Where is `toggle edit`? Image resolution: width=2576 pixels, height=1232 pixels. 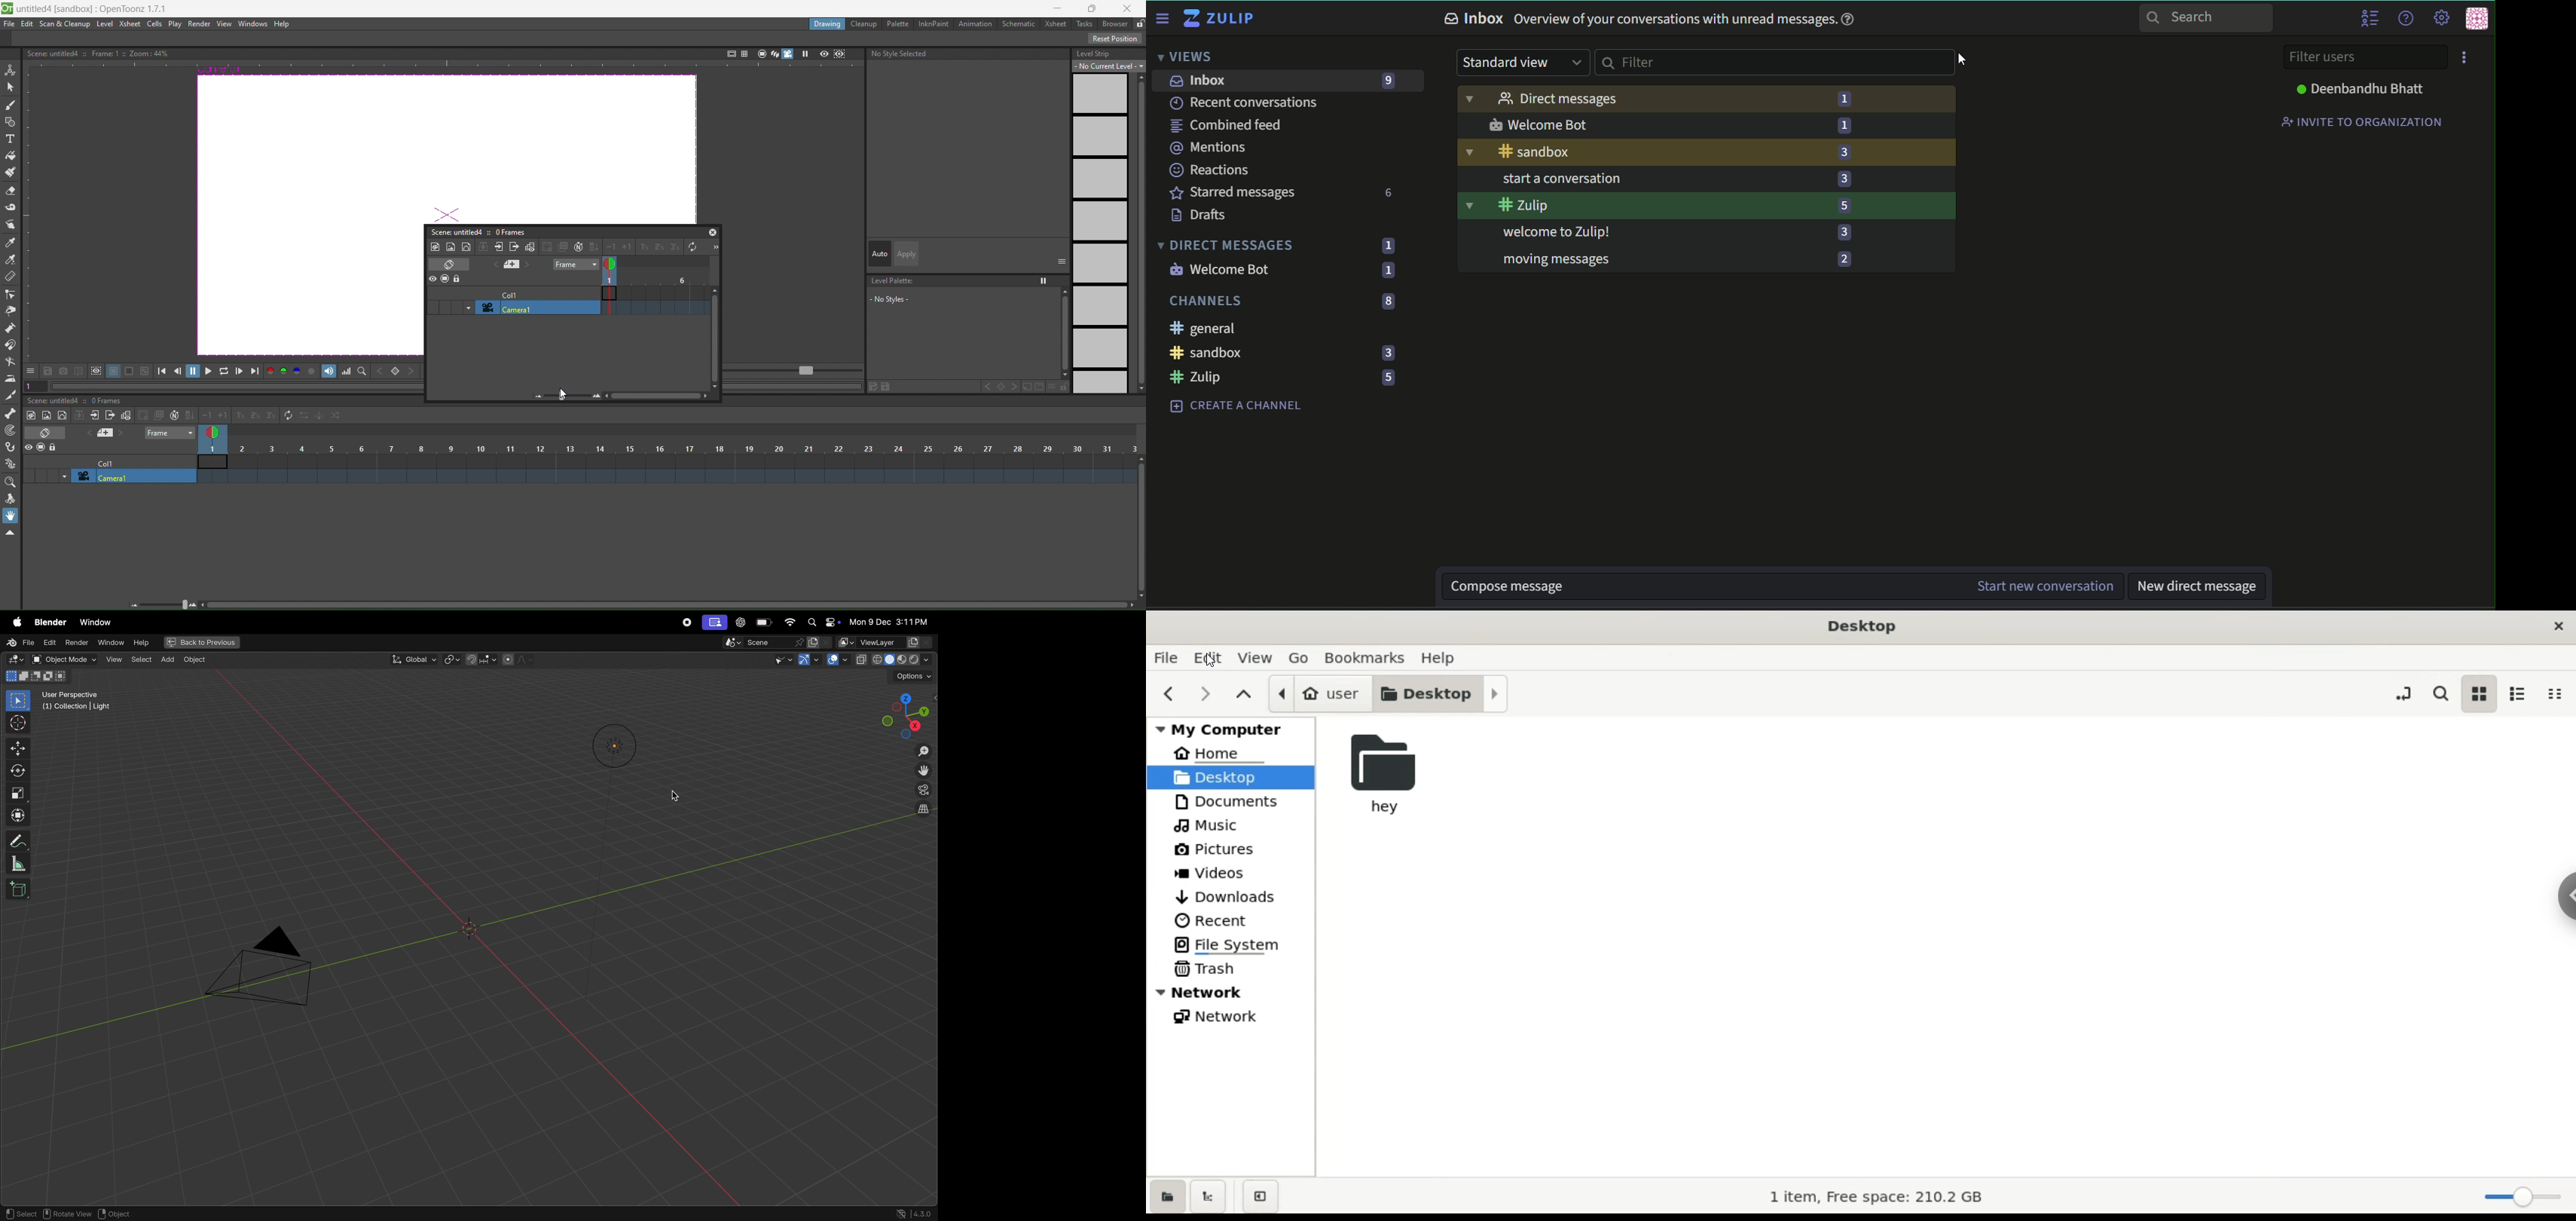
toggle edit is located at coordinates (531, 247).